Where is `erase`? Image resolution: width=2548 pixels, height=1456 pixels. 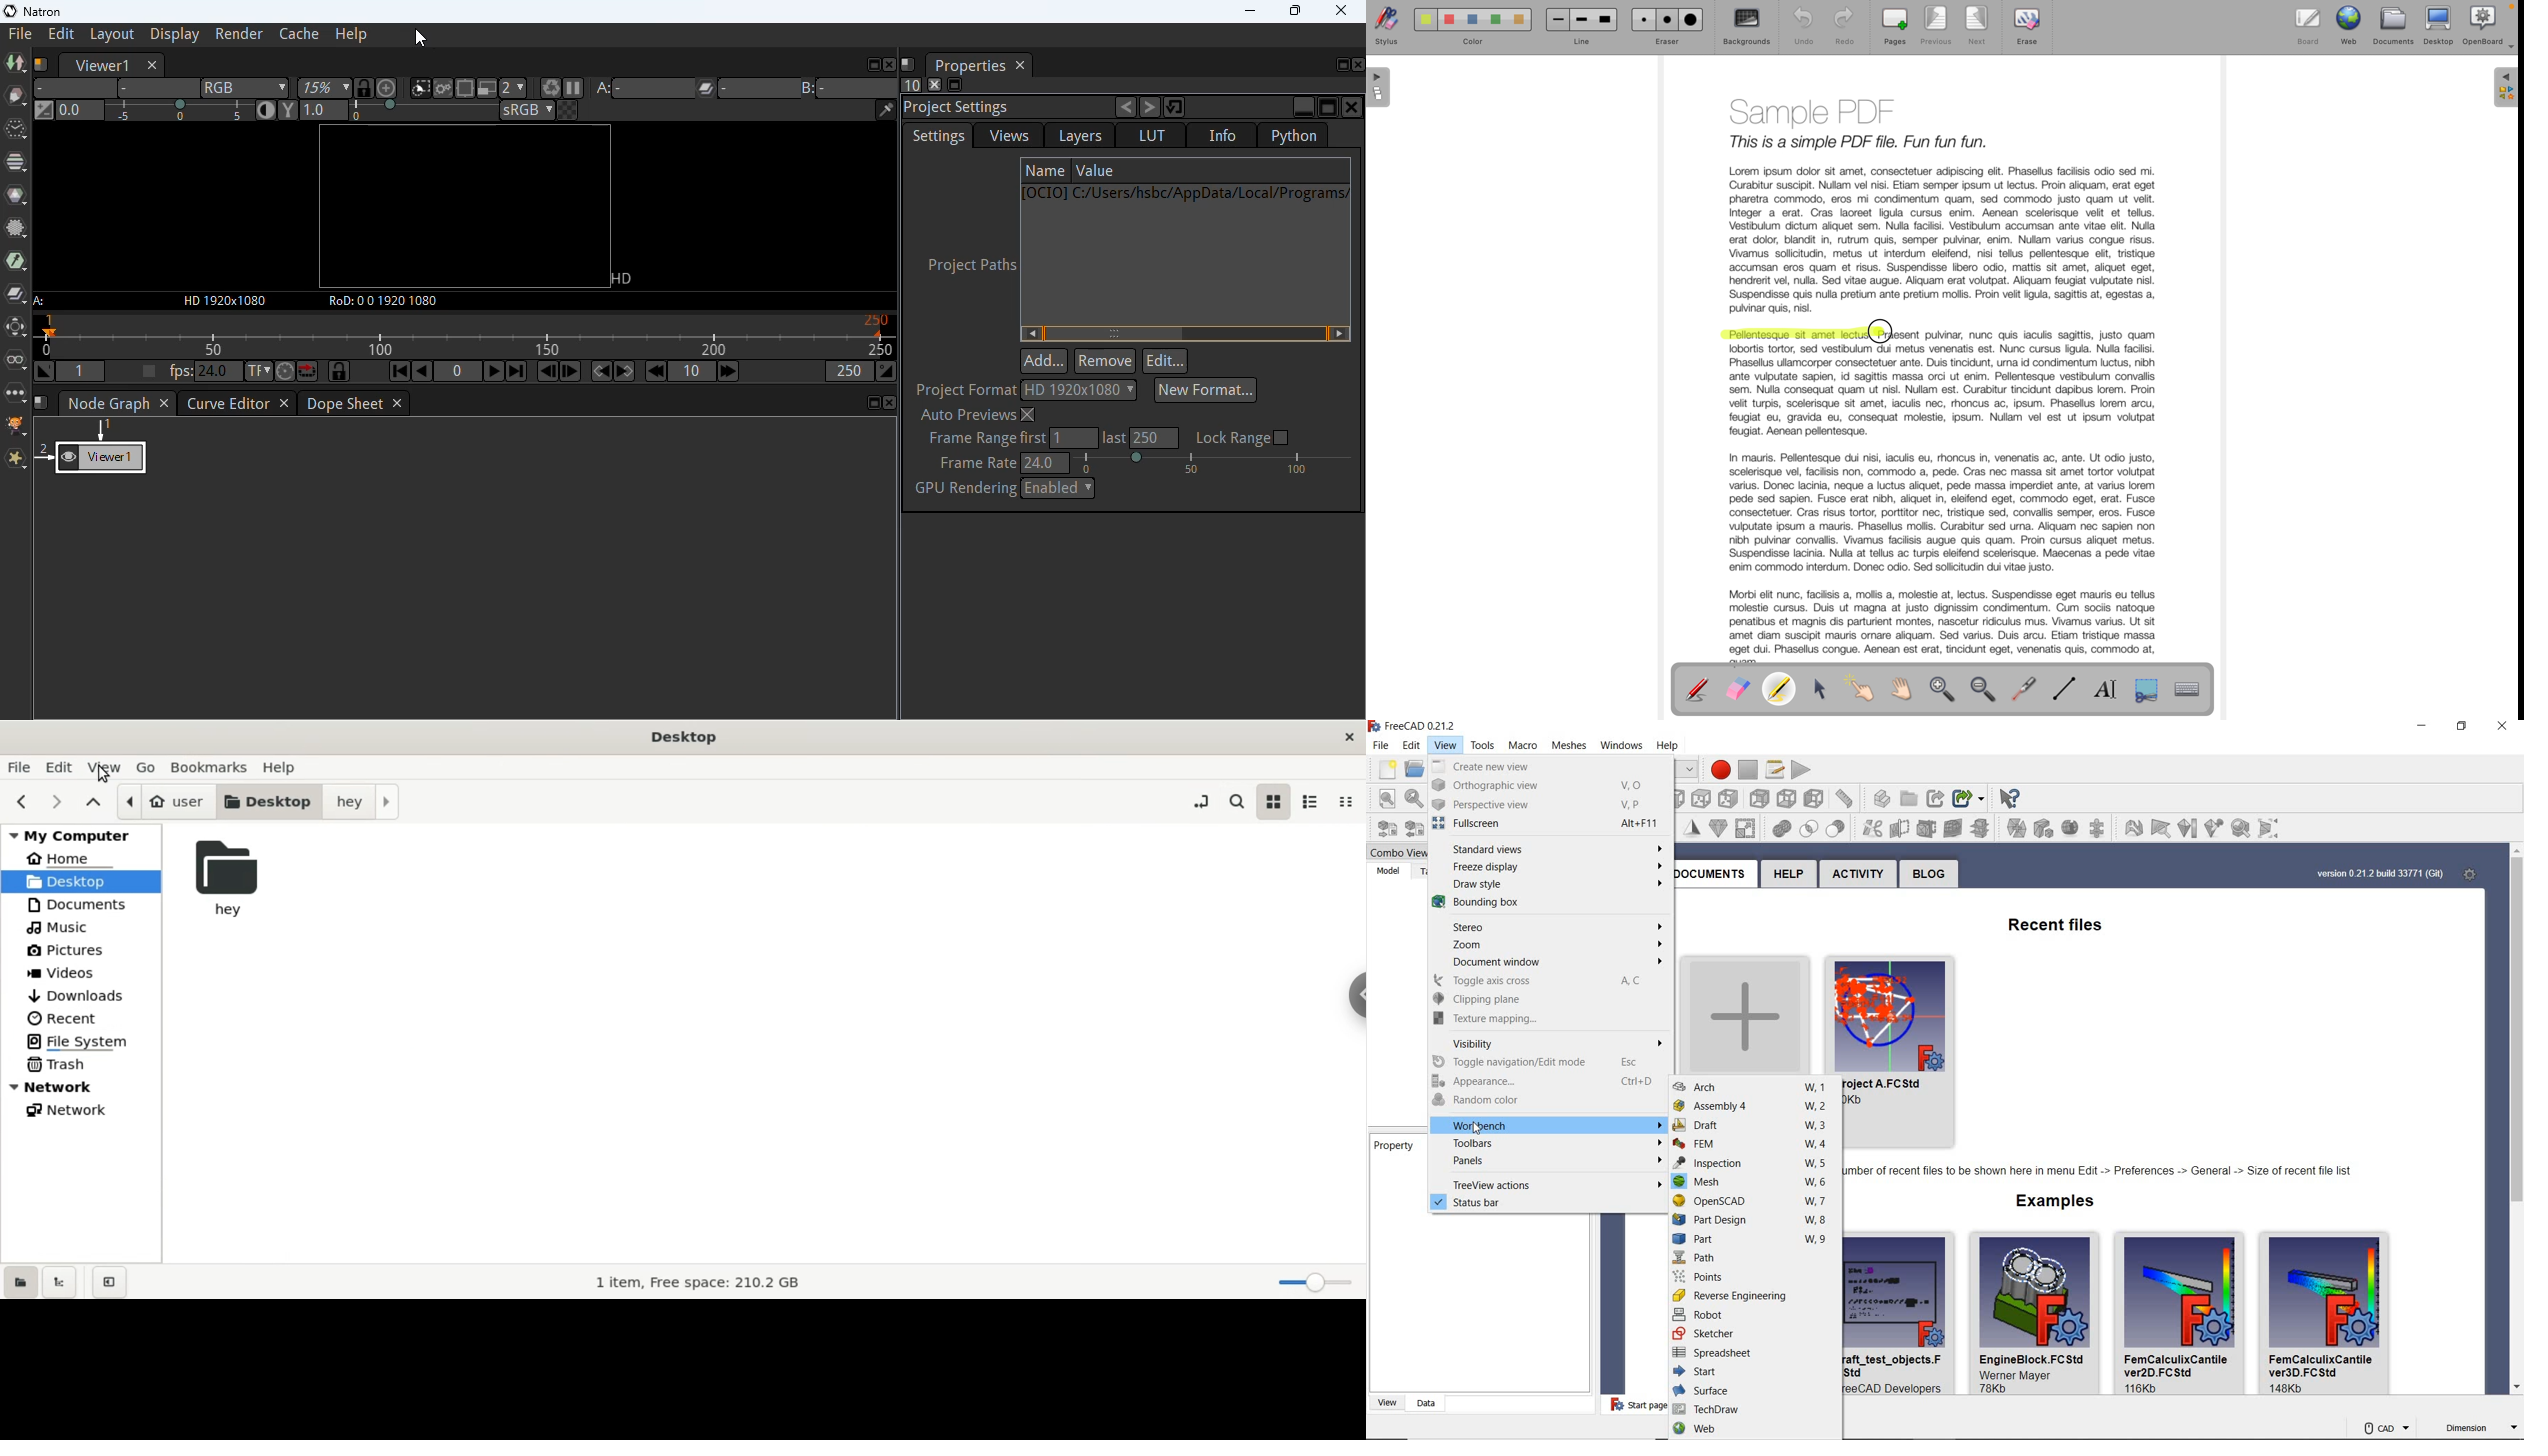
erase is located at coordinates (2029, 31).